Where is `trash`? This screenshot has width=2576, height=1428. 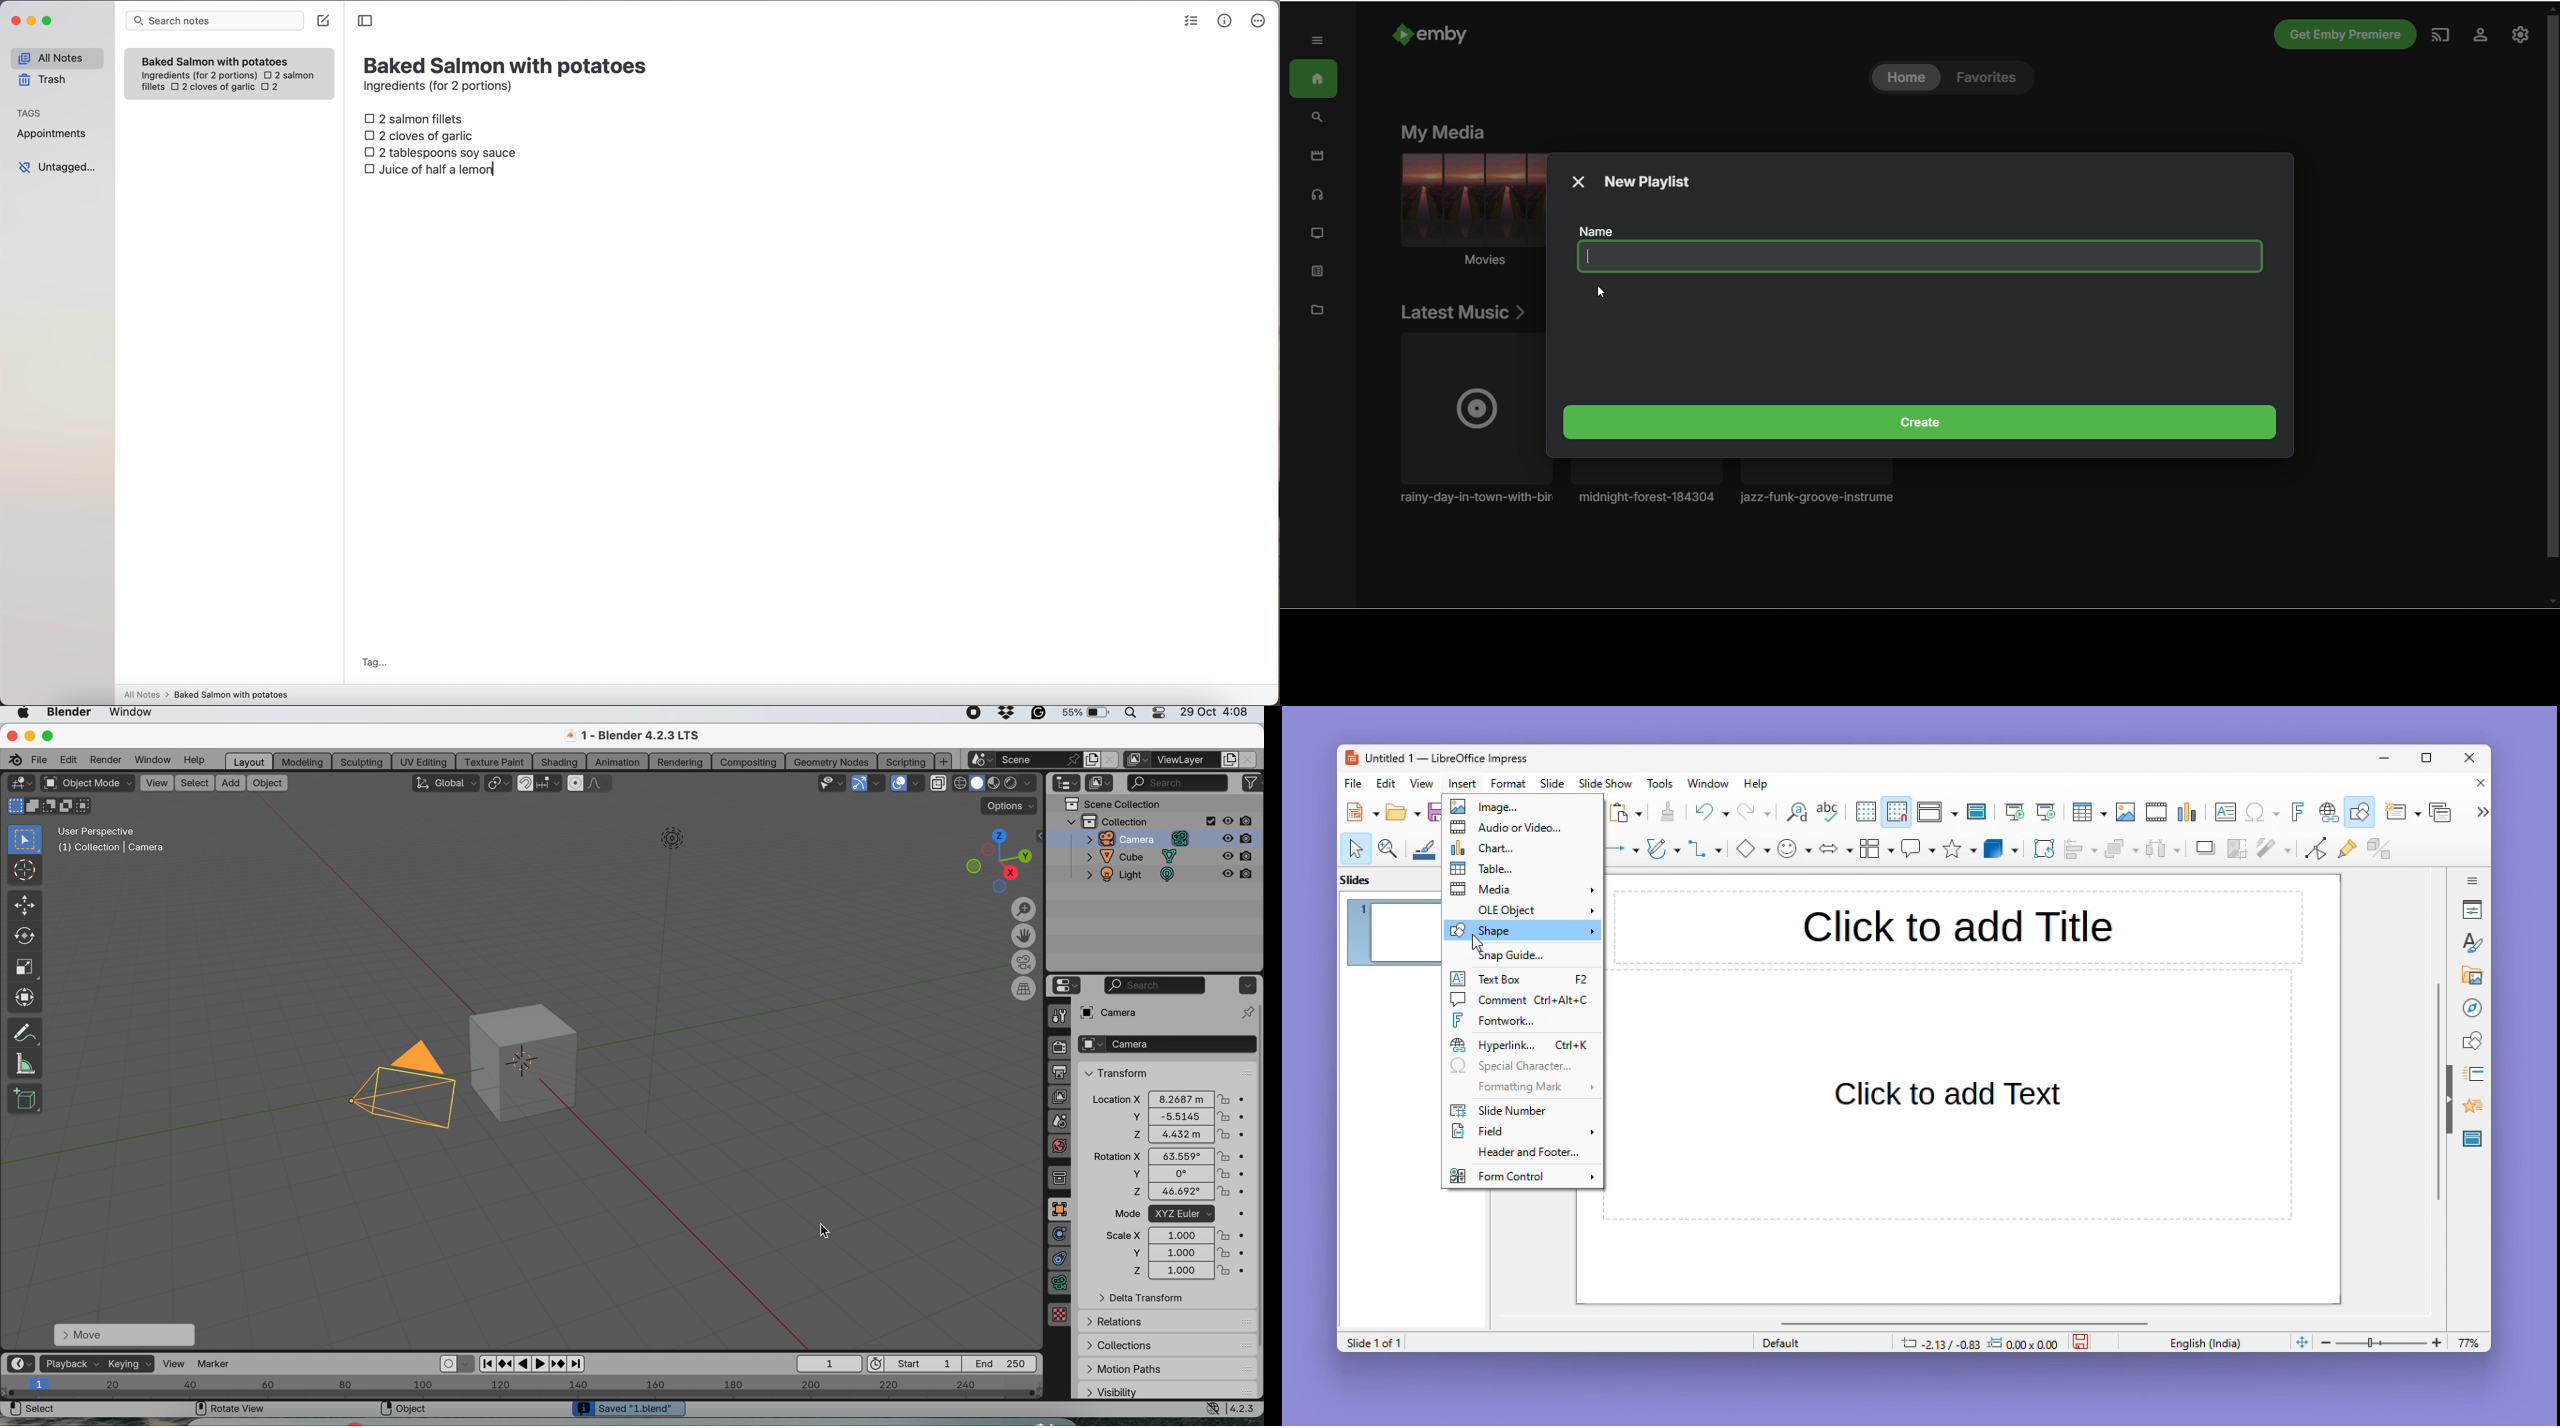
trash is located at coordinates (45, 80).